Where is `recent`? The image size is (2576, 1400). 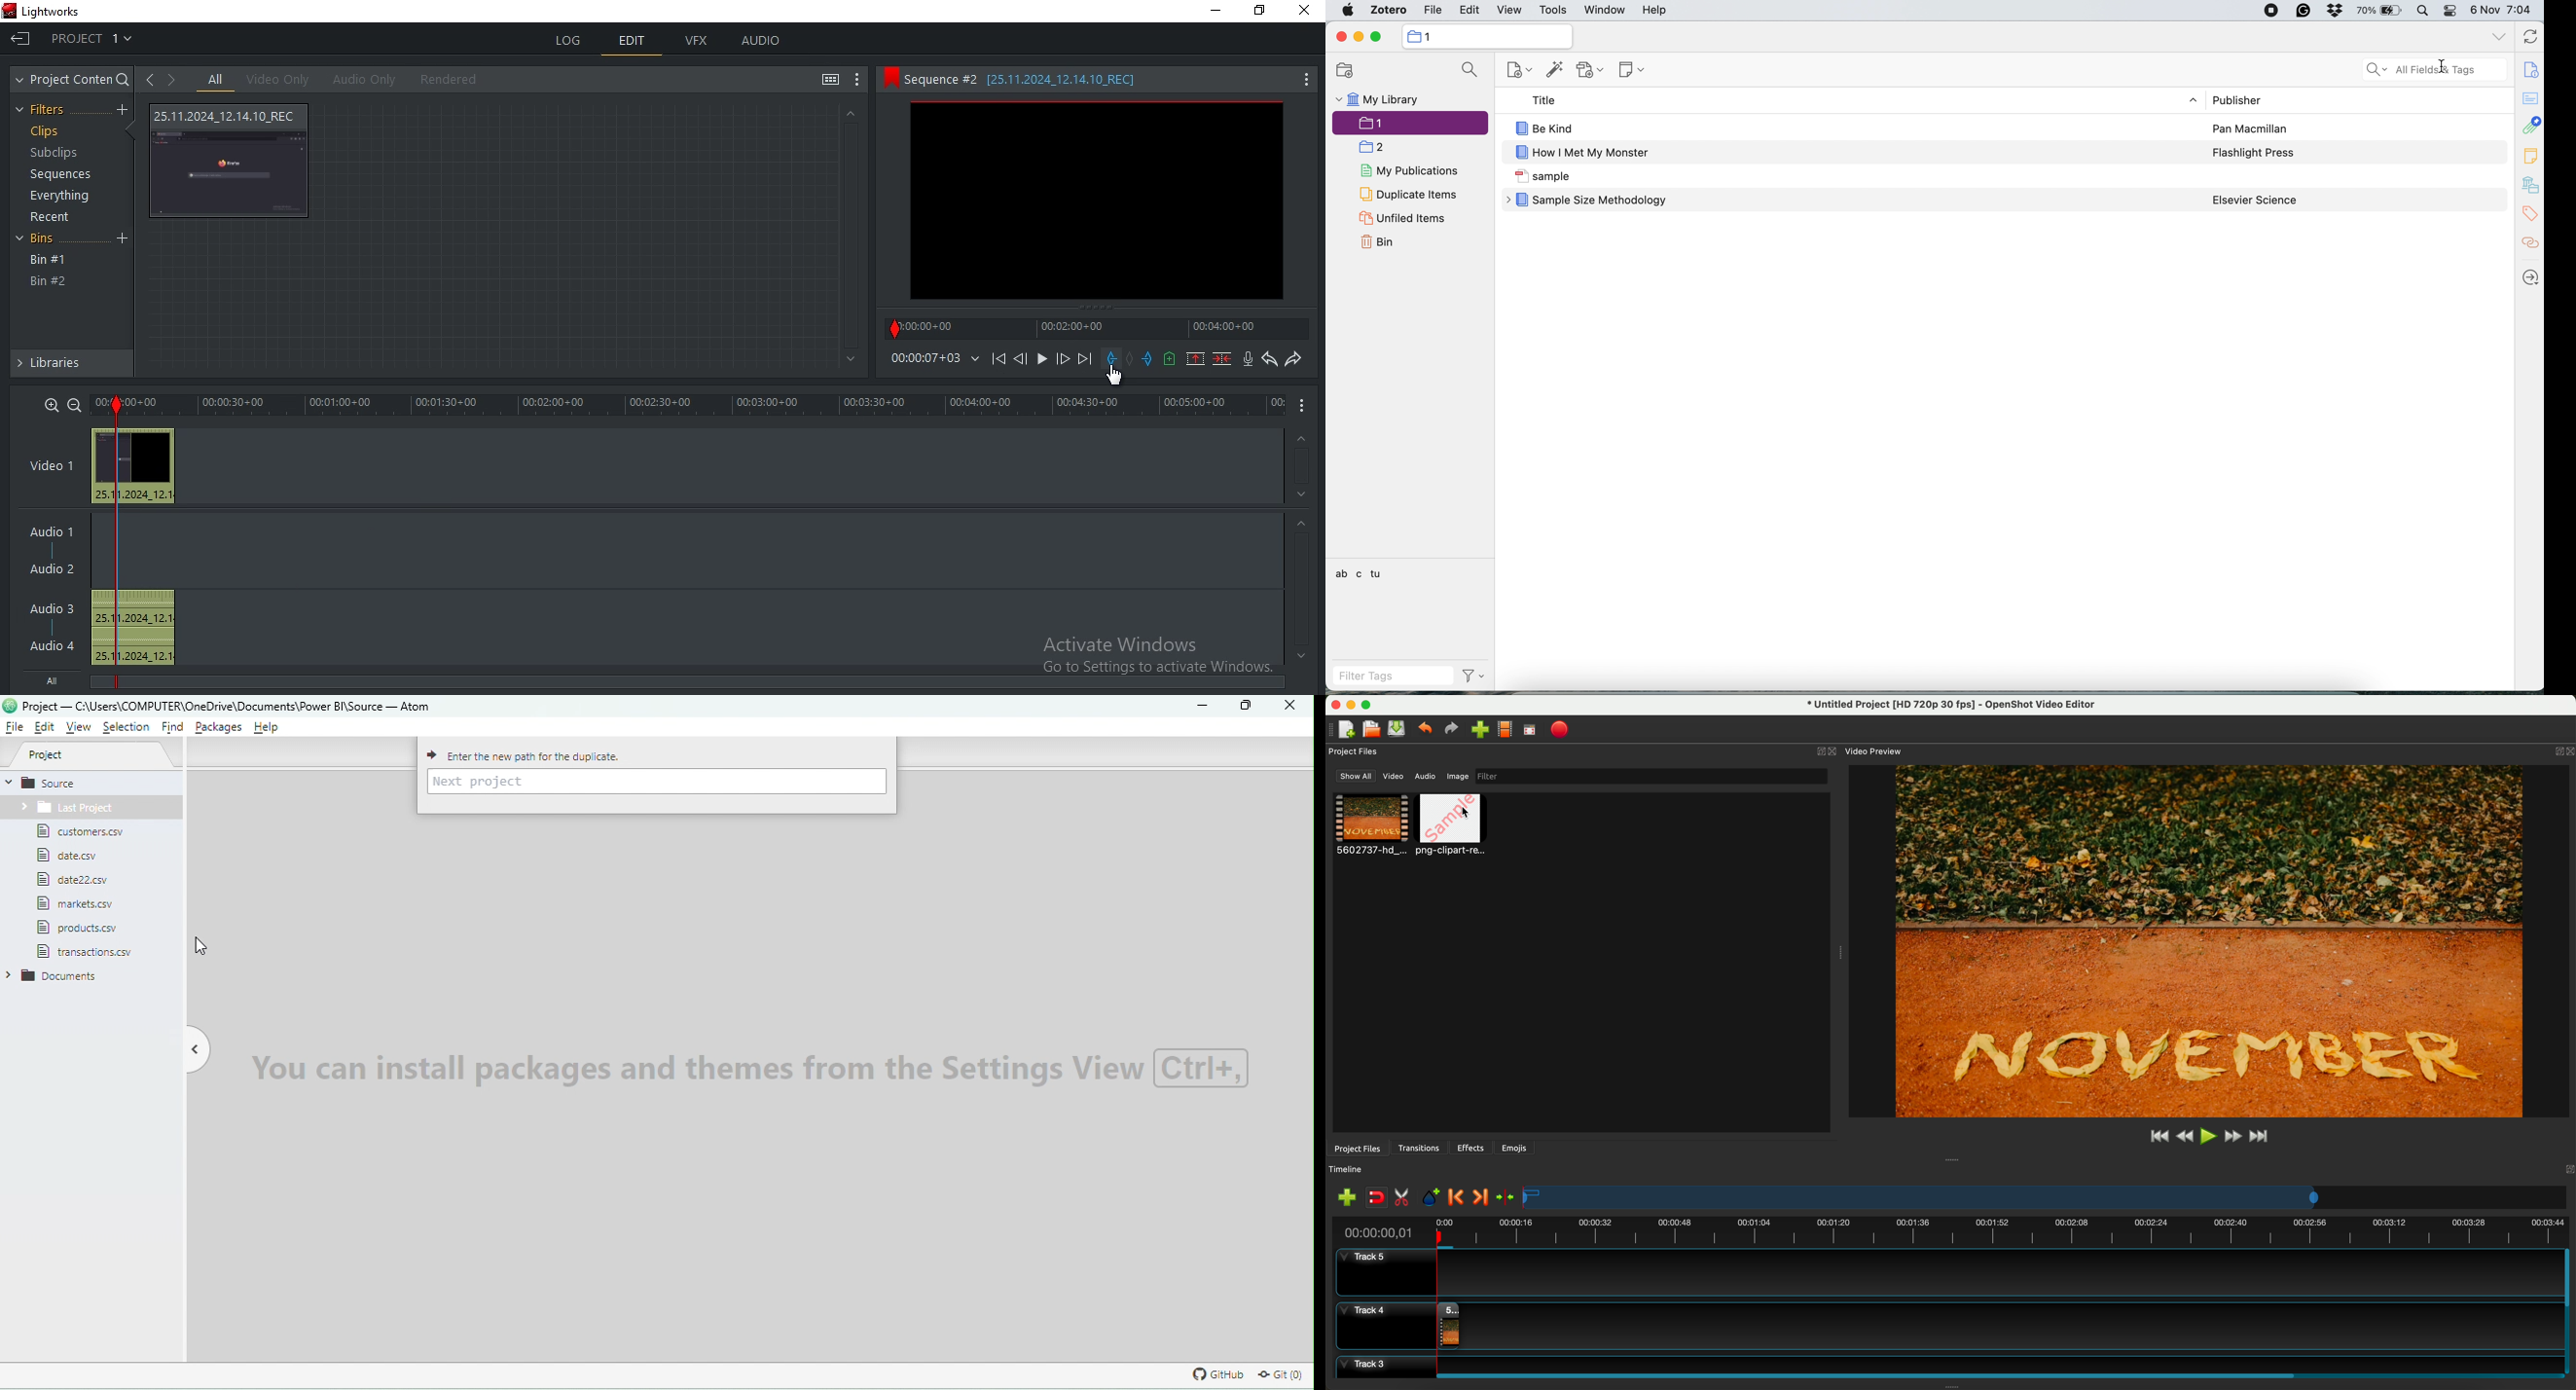
recent is located at coordinates (53, 217).